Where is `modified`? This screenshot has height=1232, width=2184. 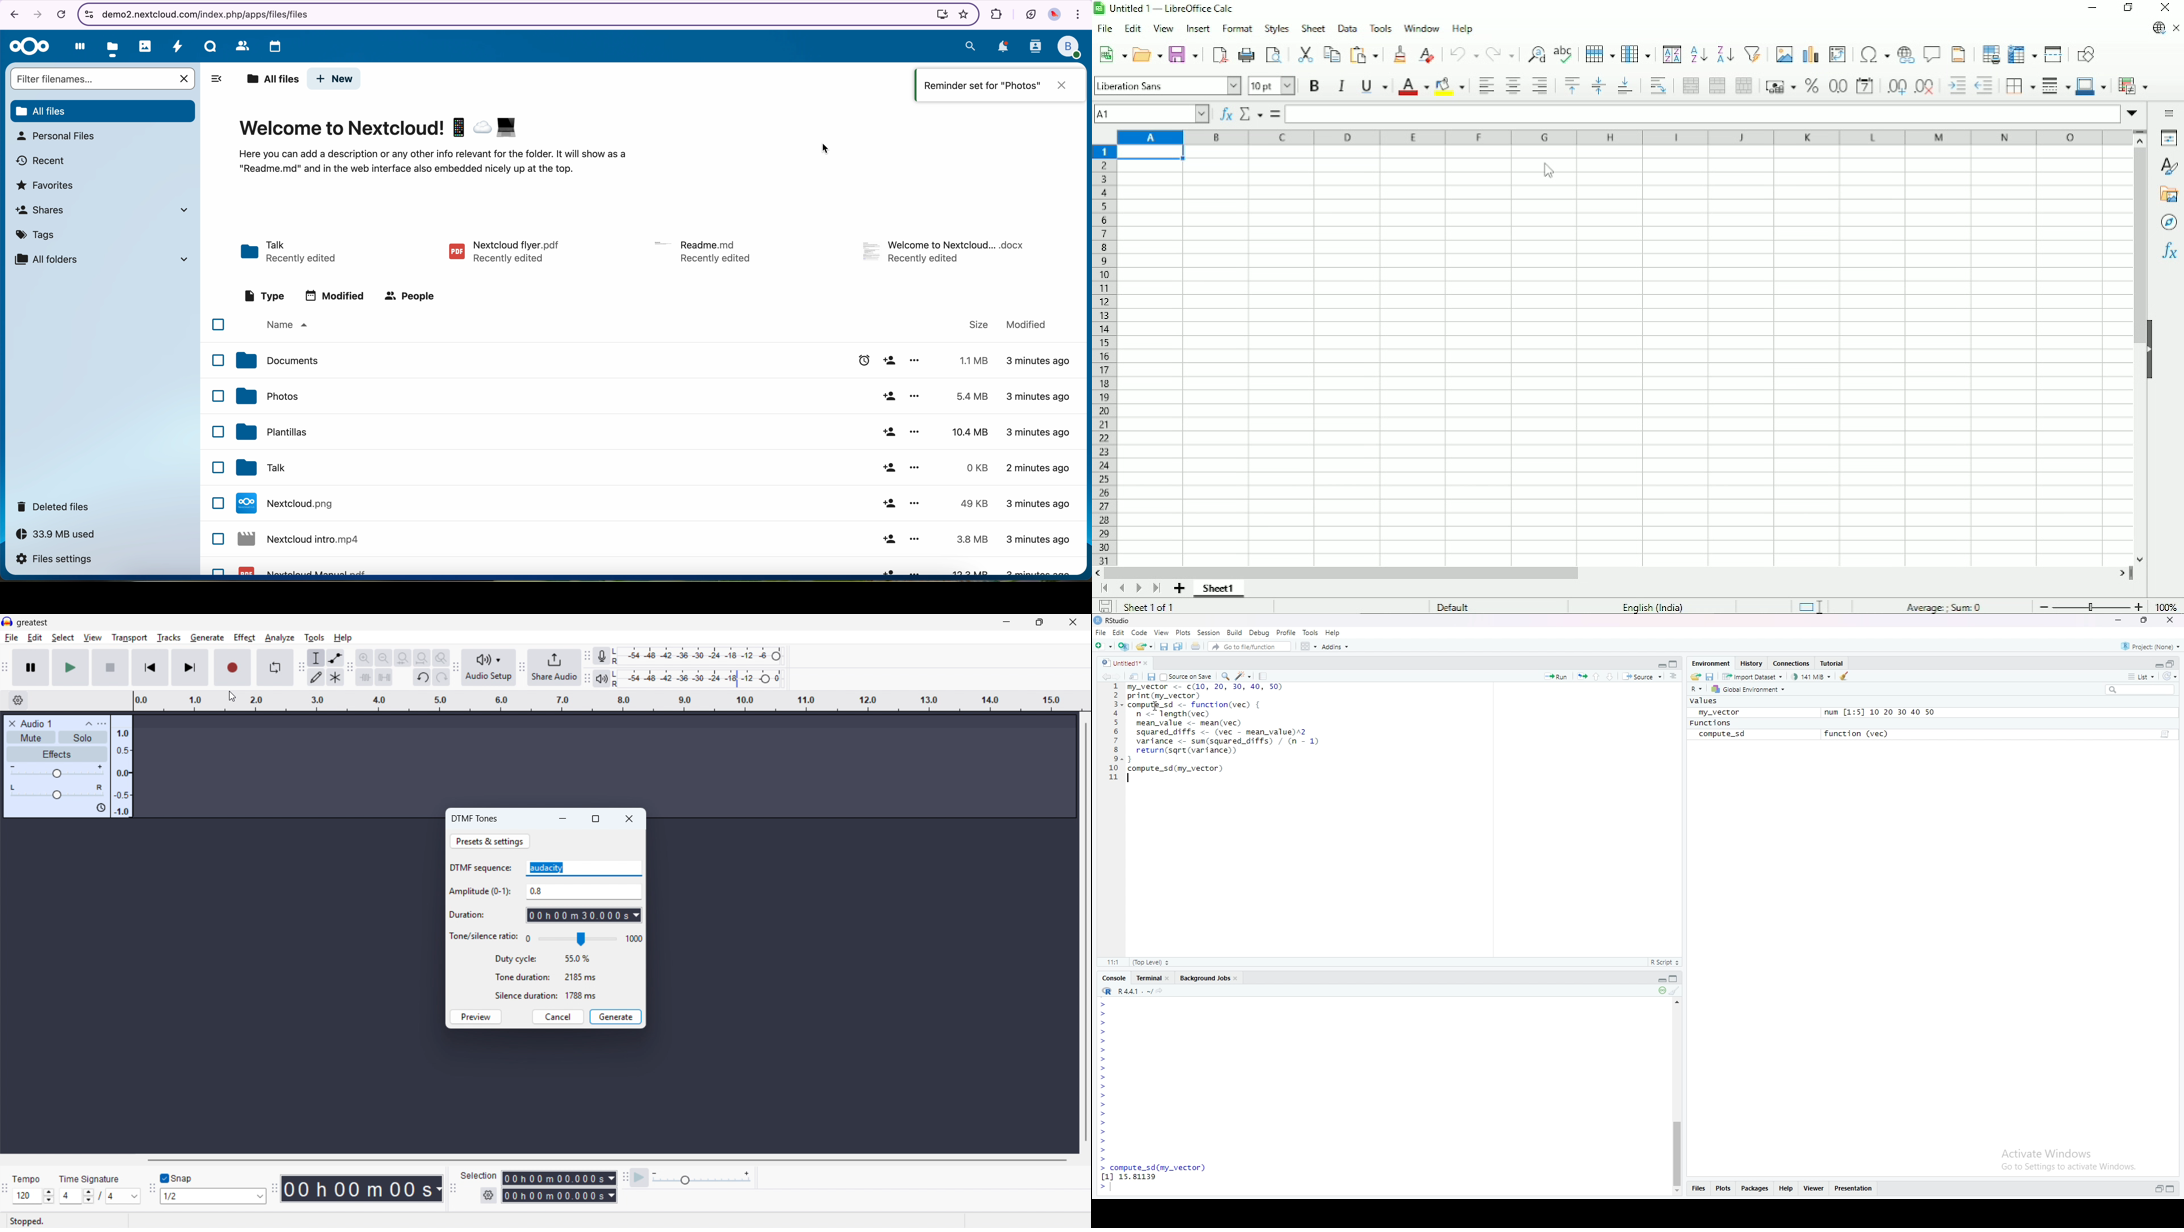
modified is located at coordinates (335, 295).